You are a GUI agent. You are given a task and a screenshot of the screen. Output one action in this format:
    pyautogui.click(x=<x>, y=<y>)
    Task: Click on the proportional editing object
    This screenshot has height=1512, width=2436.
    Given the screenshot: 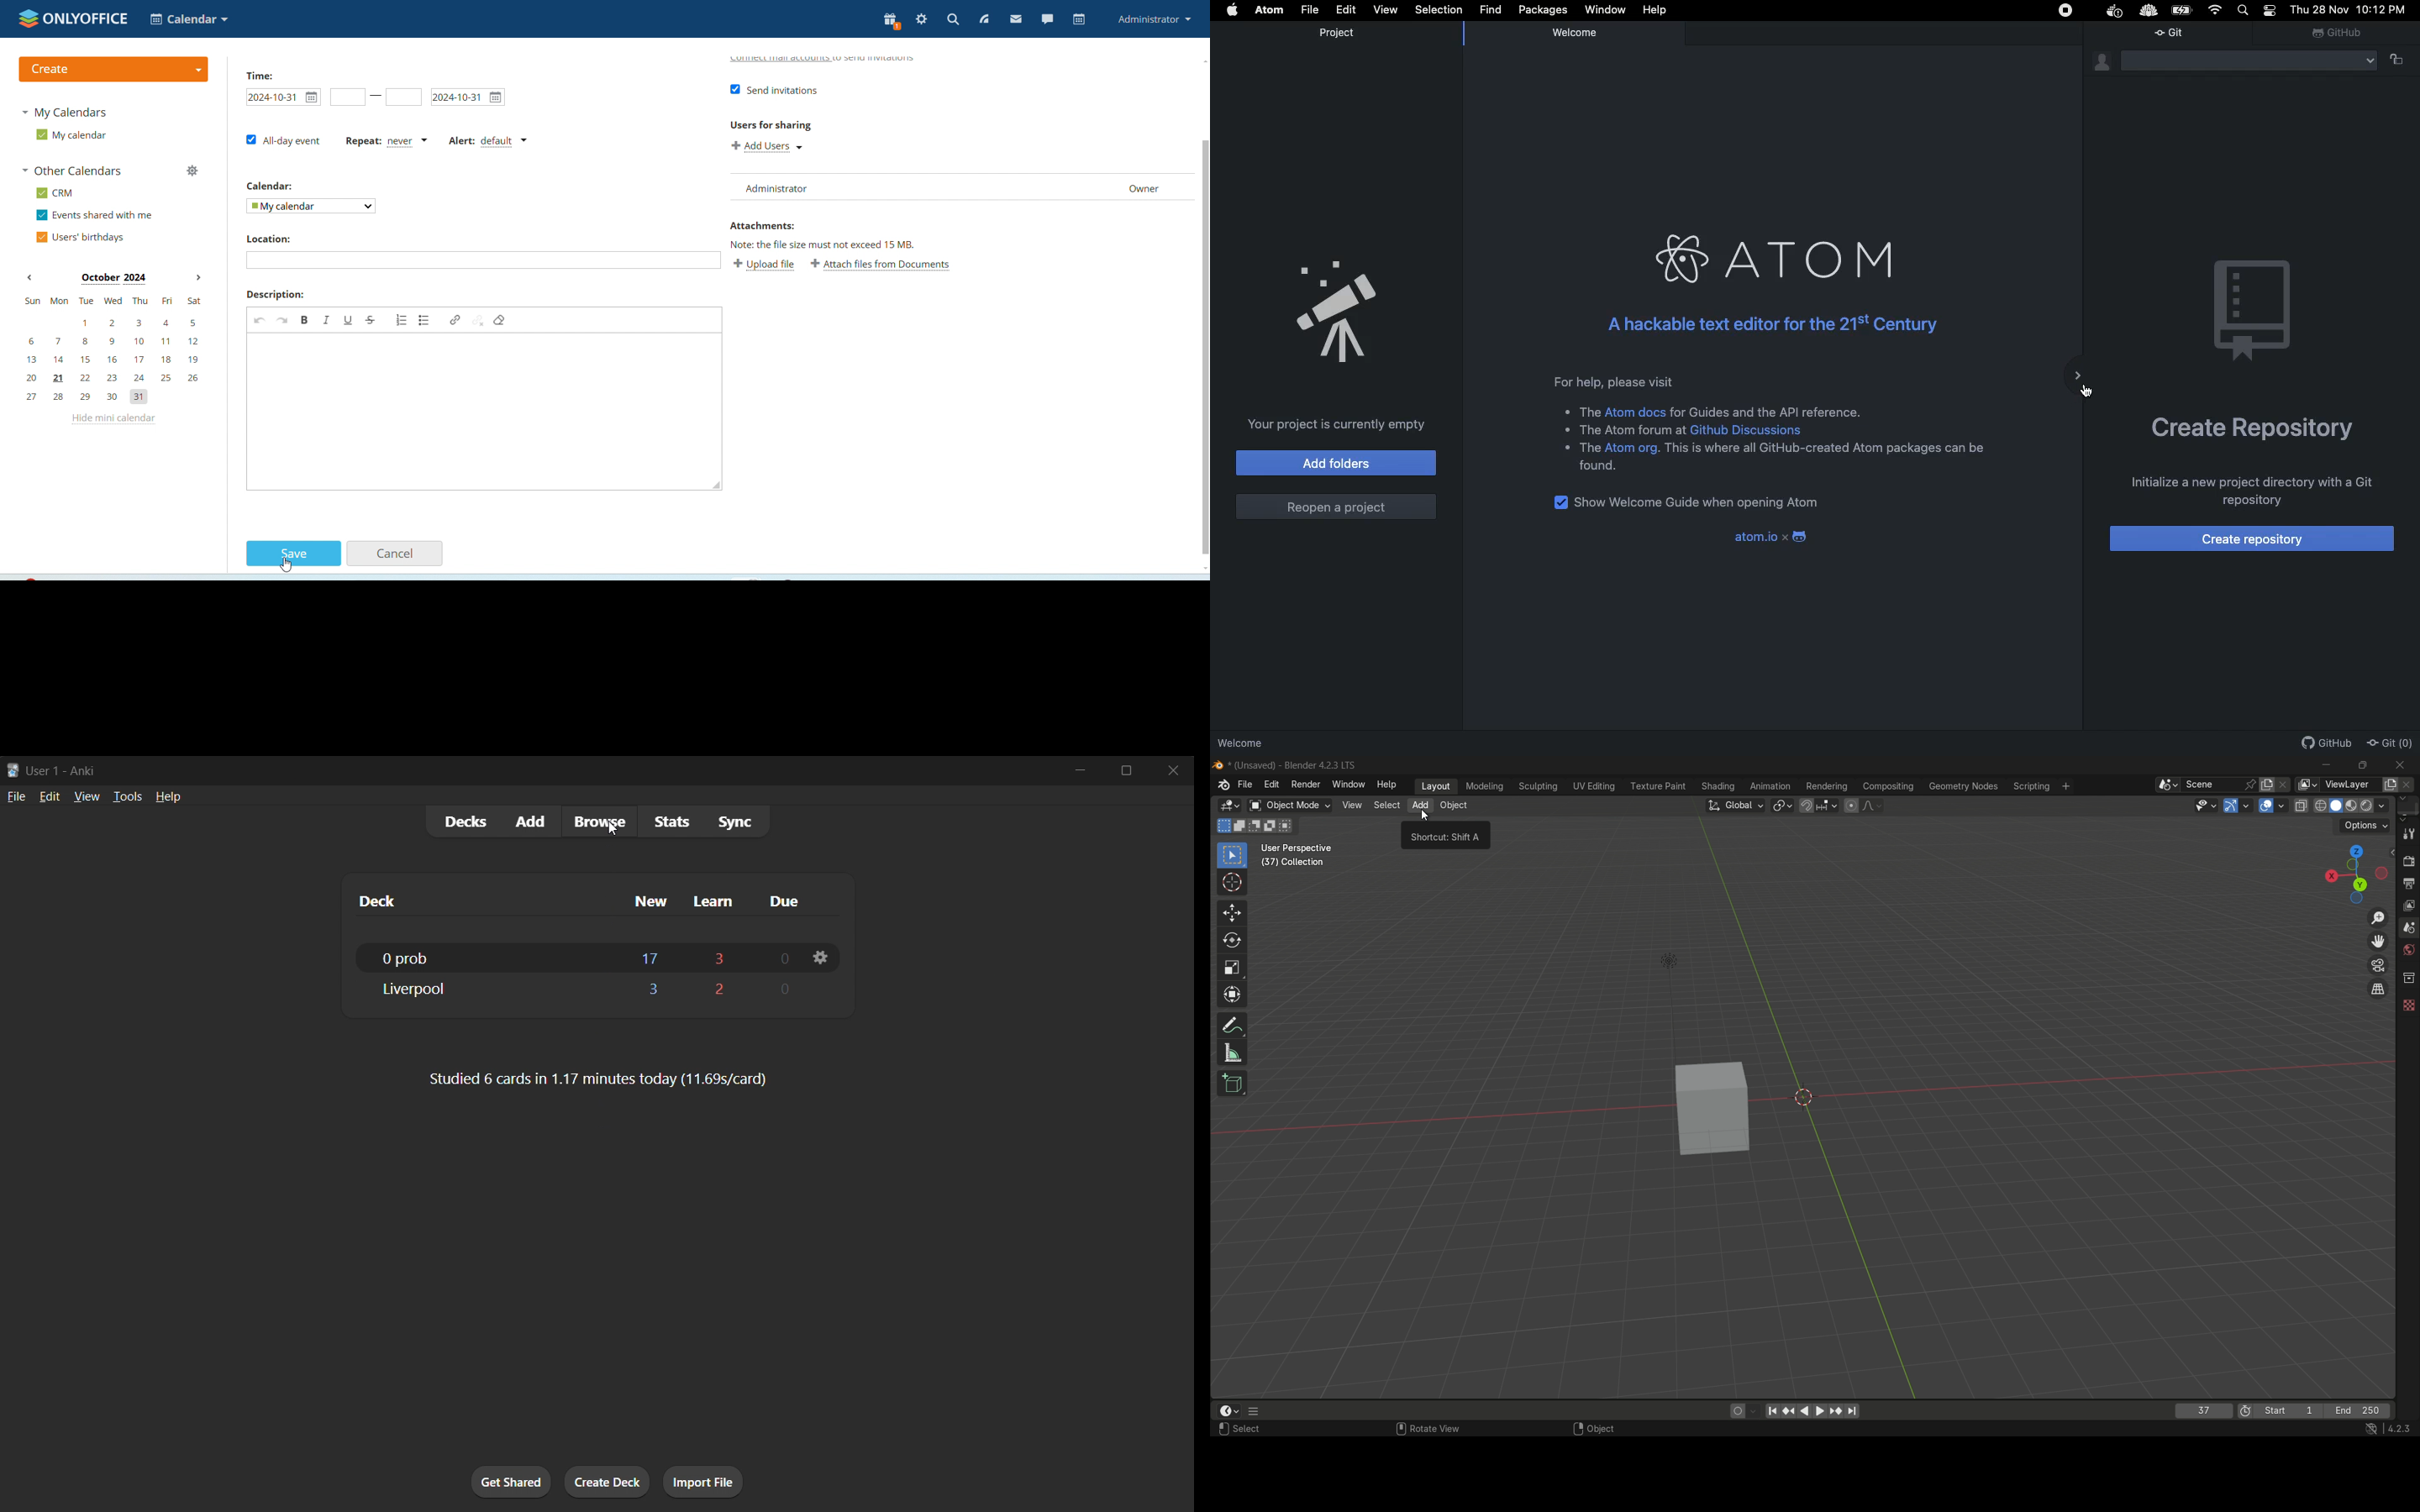 What is the action you would take?
    pyautogui.click(x=1852, y=806)
    